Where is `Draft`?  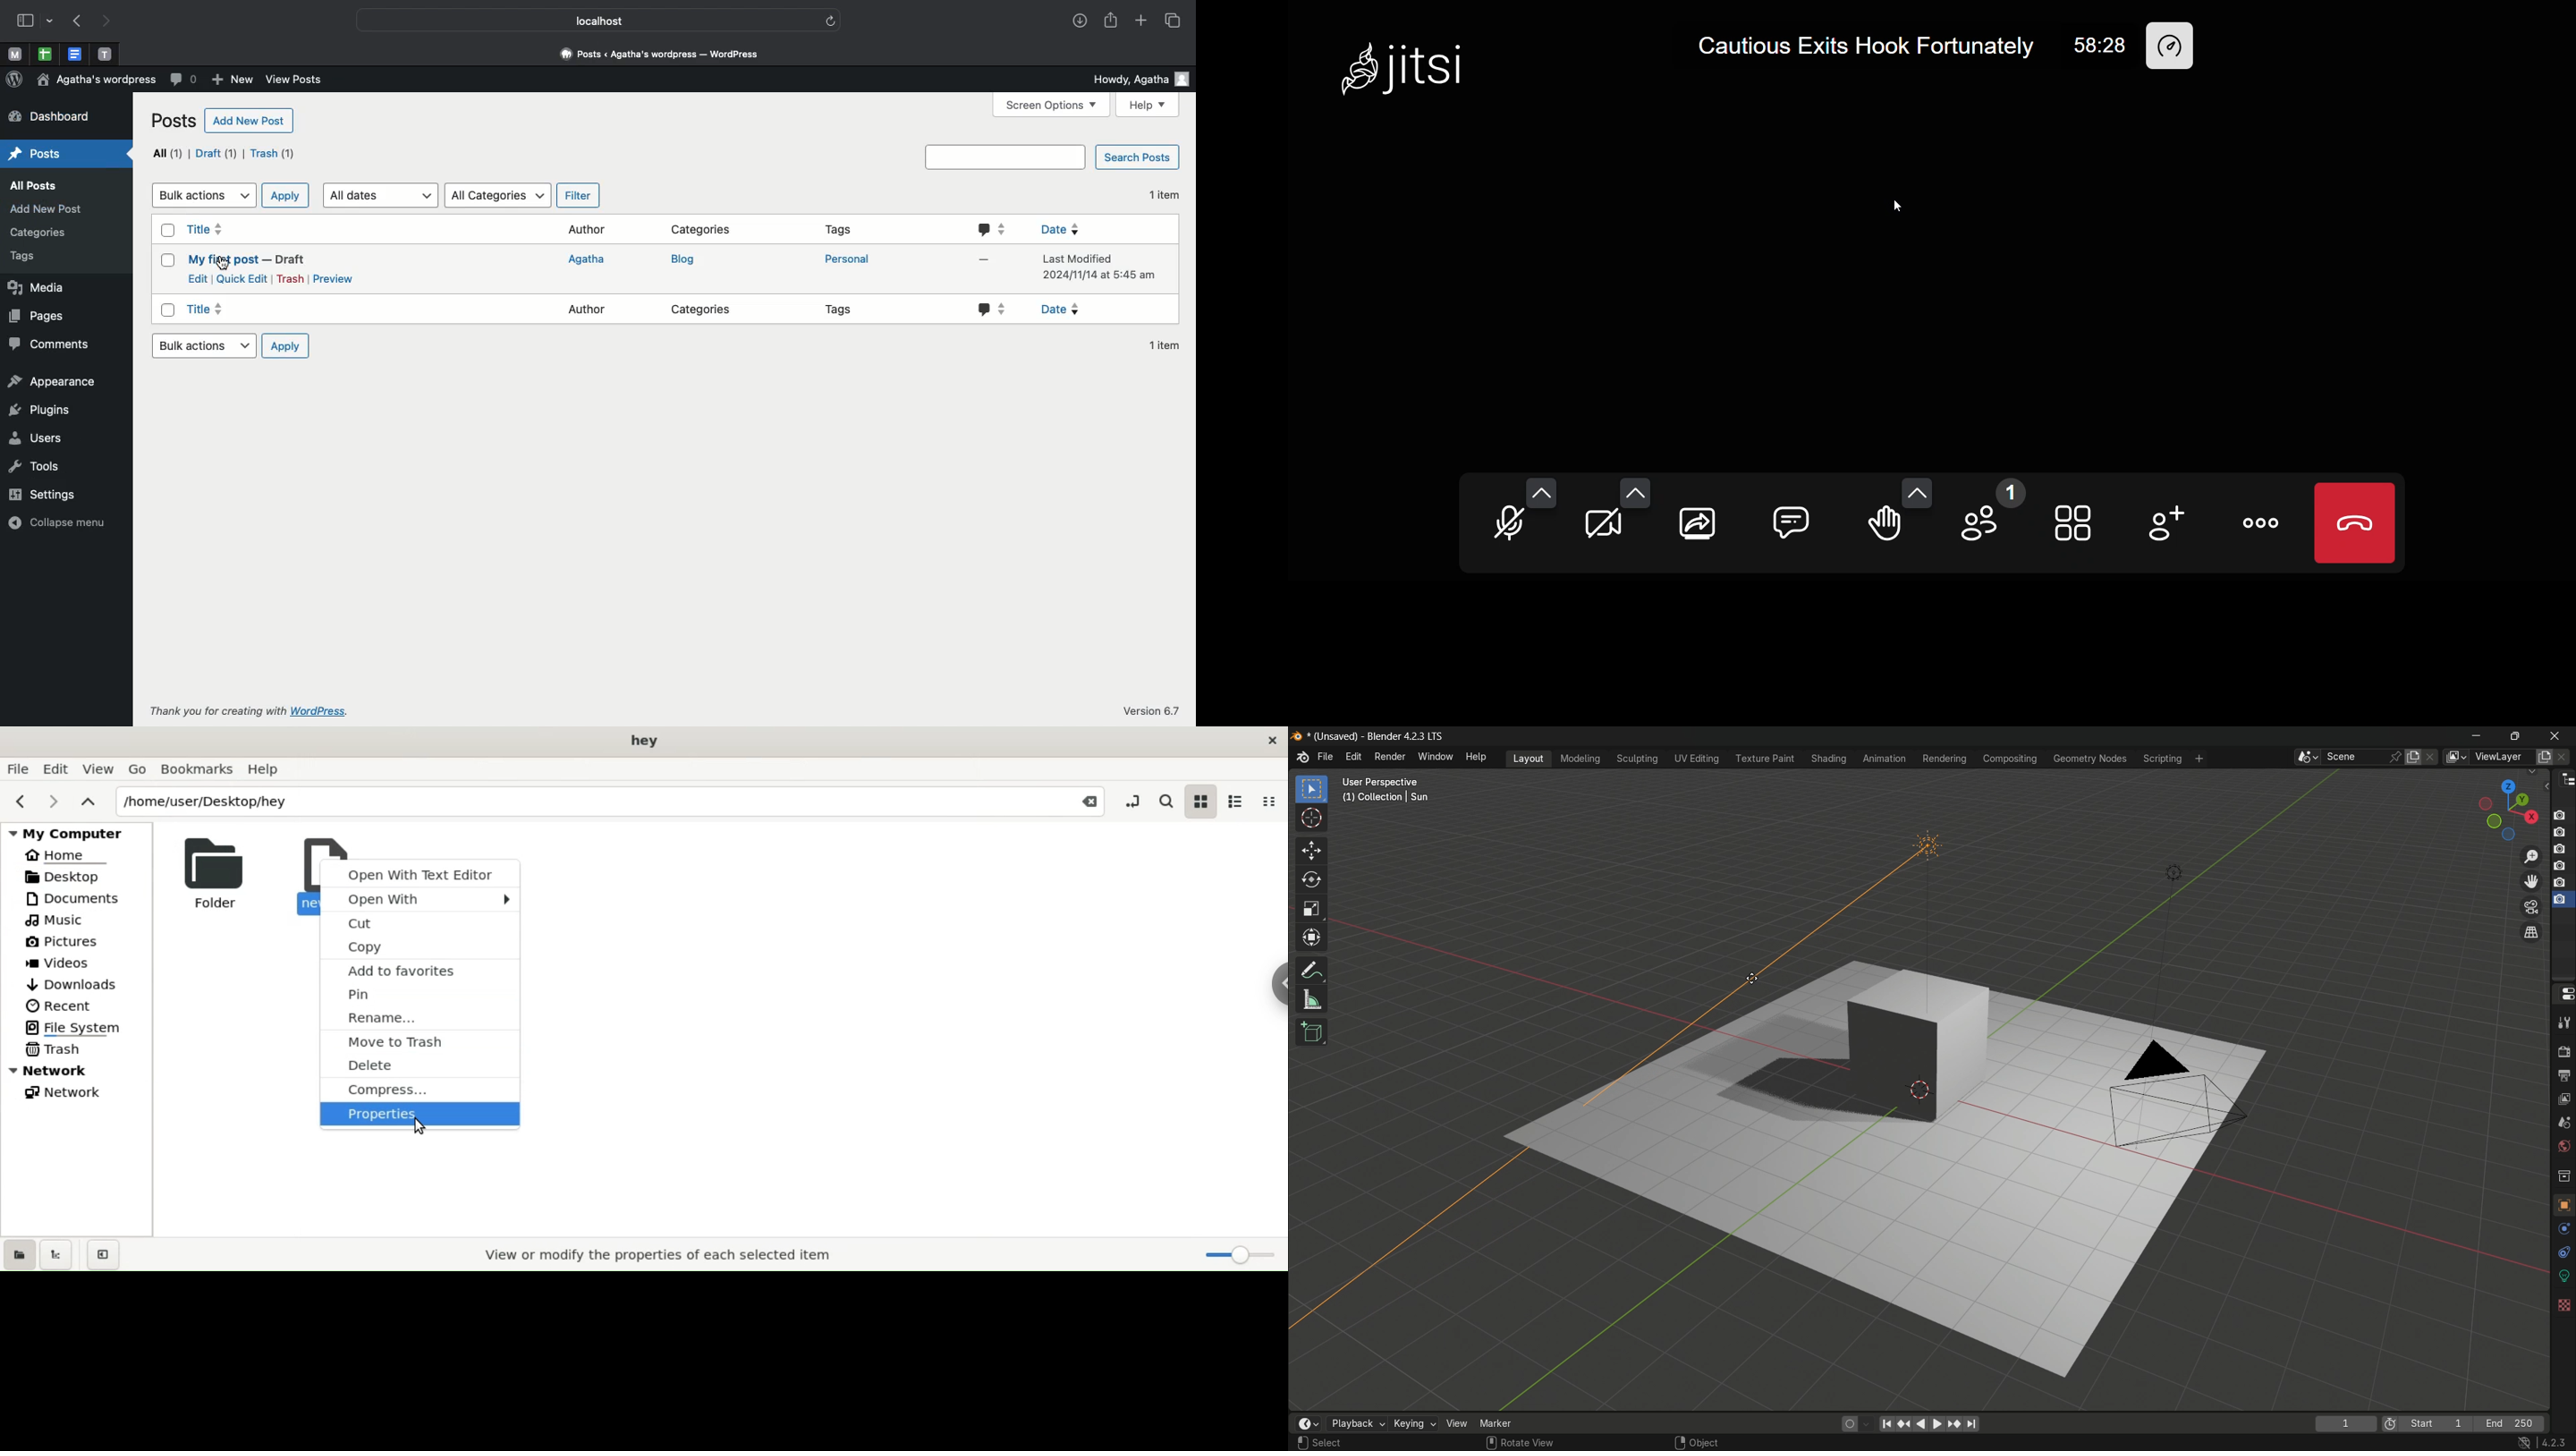 Draft is located at coordinates (219, 154).